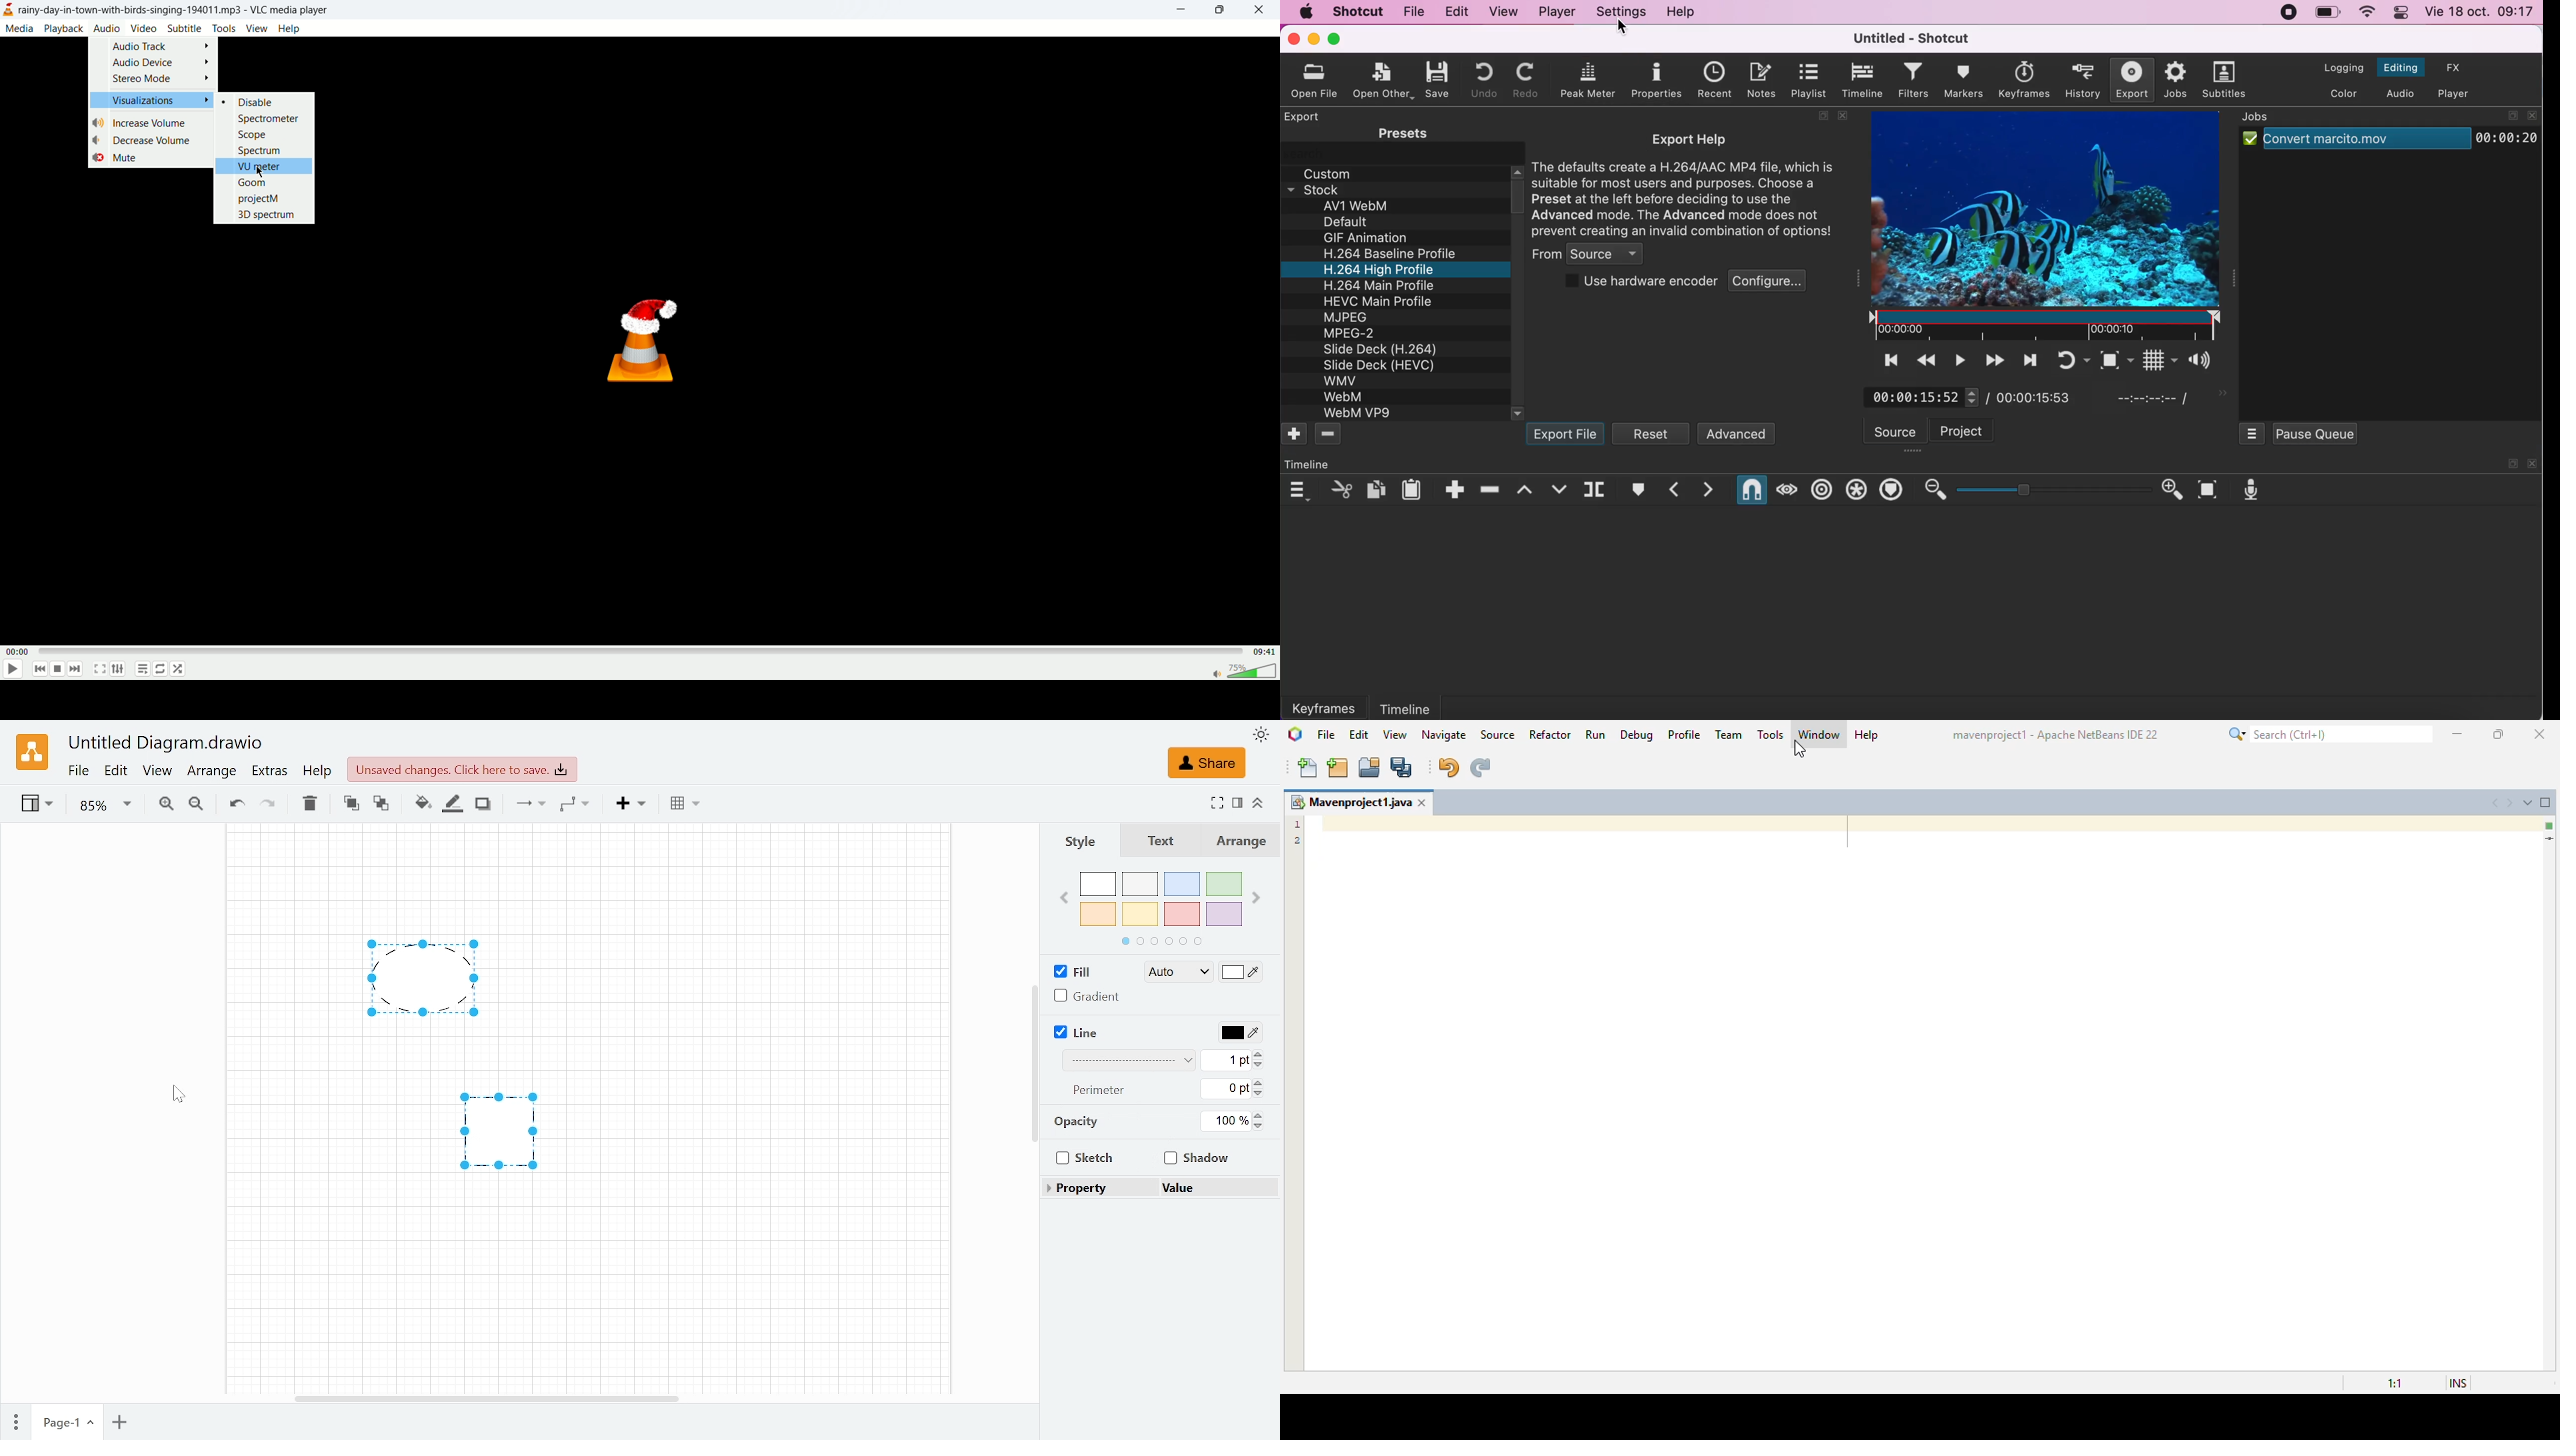 The width and height of the screenshot is (2576, 1456). Describe the element at coordinates (117, 772) in the screenshot. I see `Edit` at that location.